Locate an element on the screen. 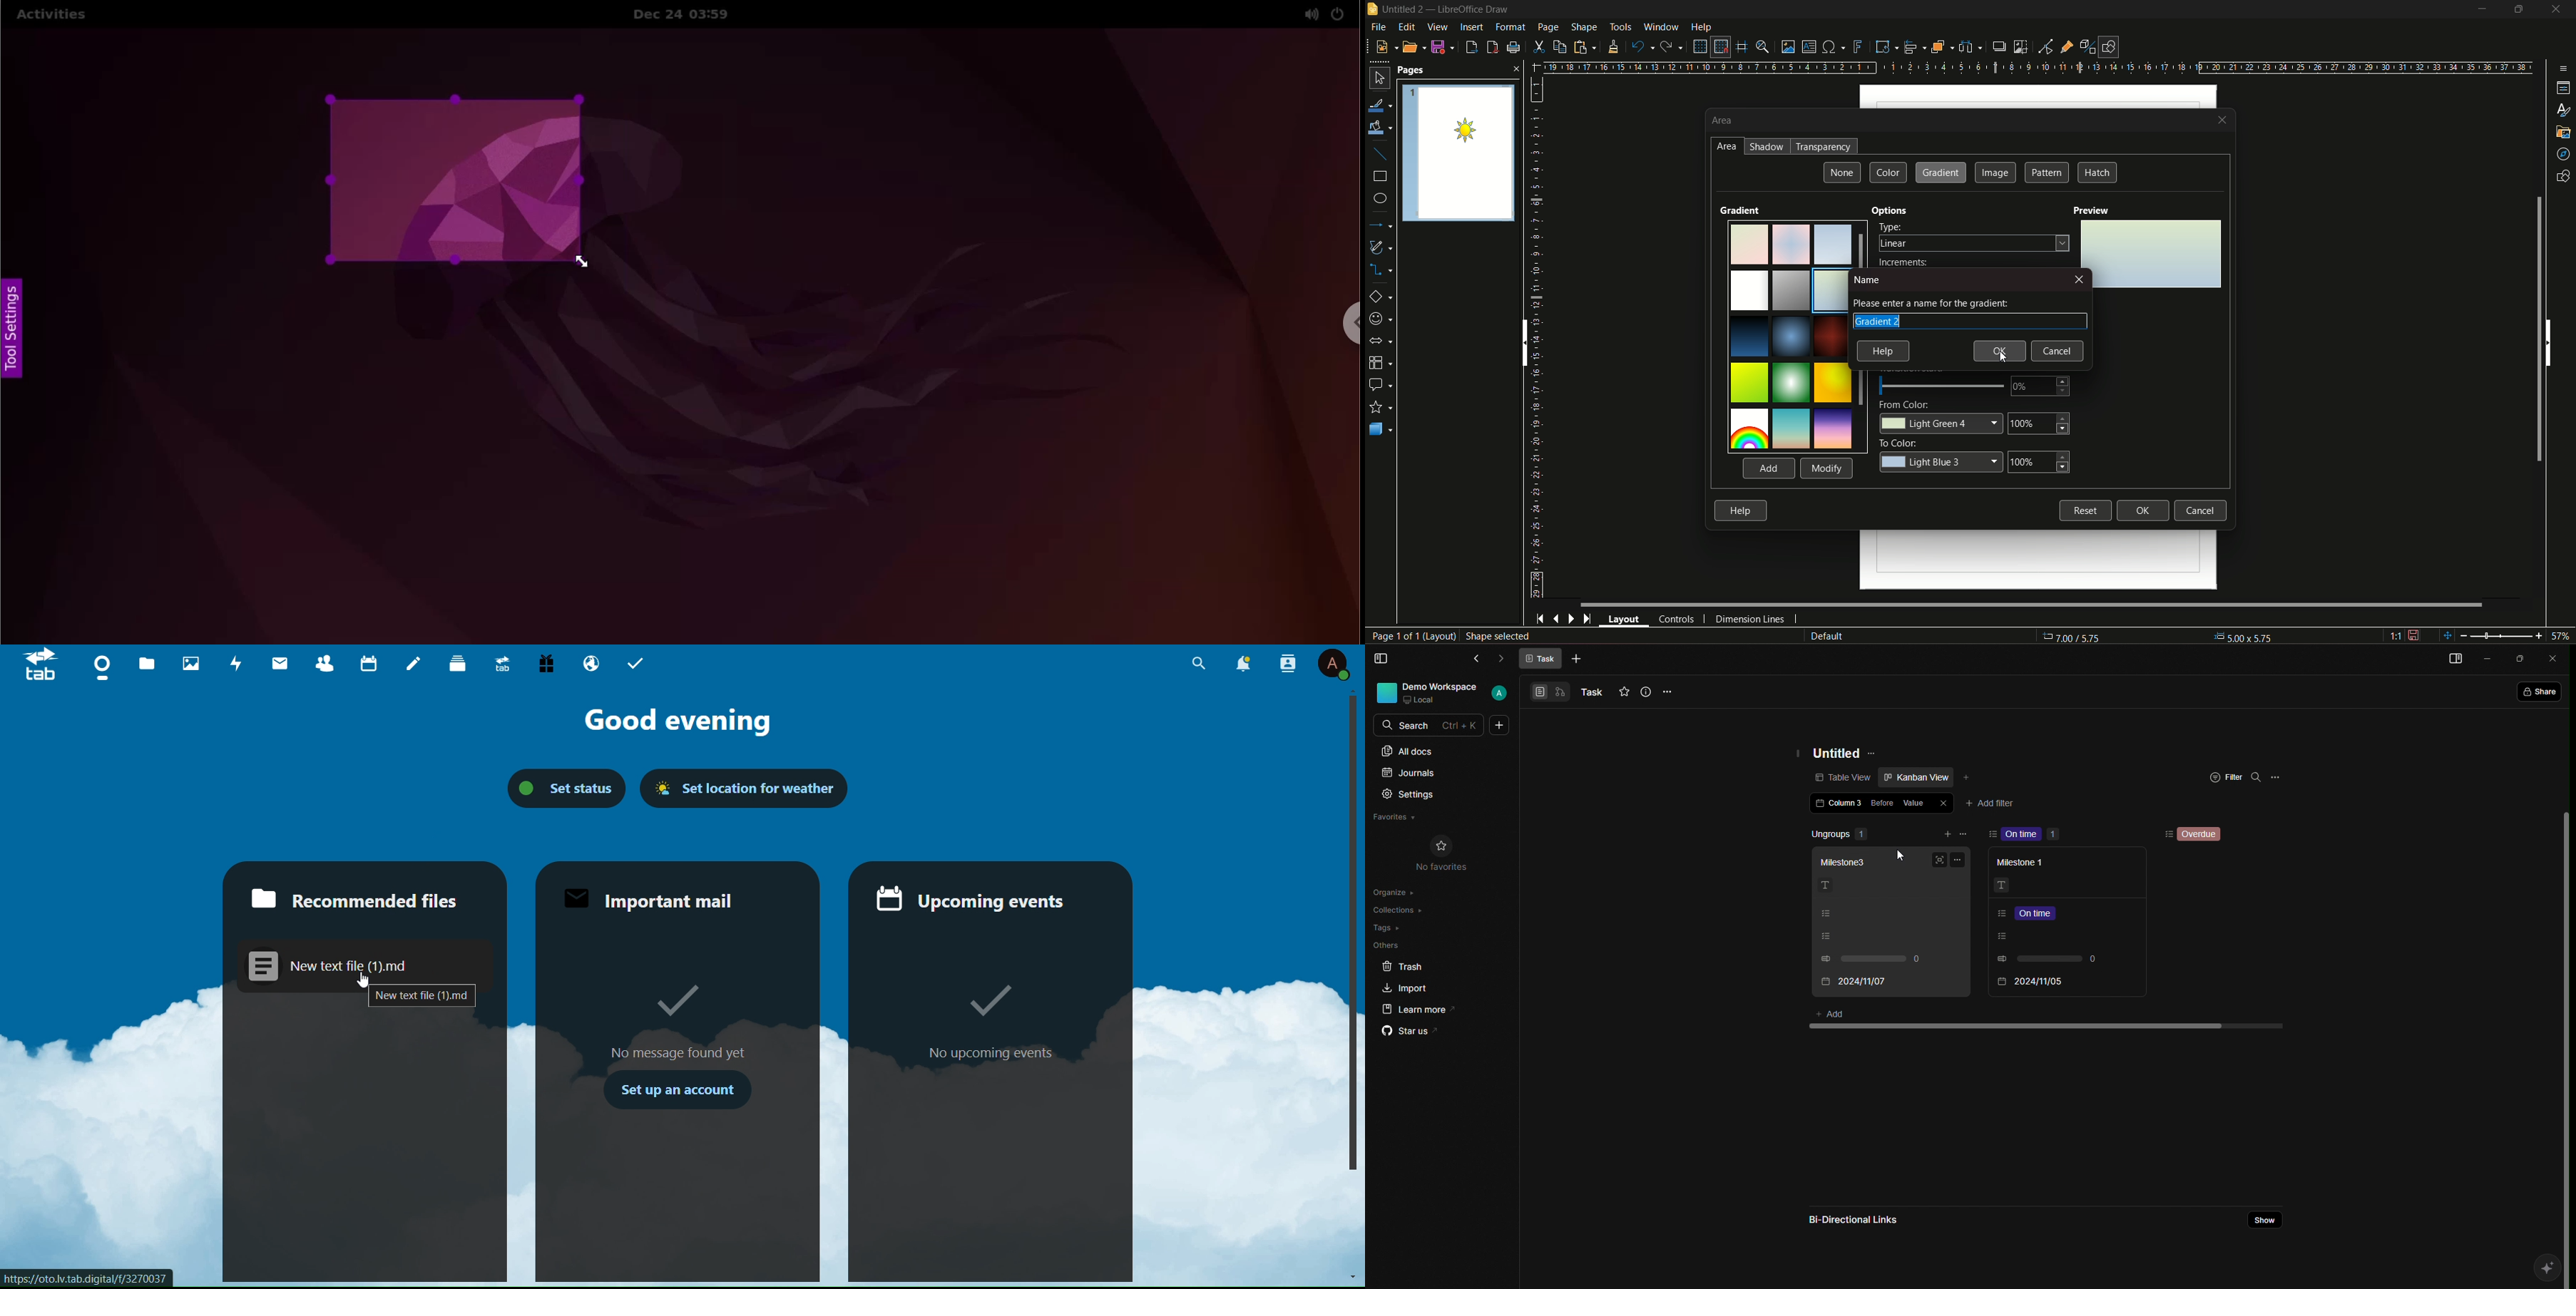  Back is located at coordinates (1480, 658).